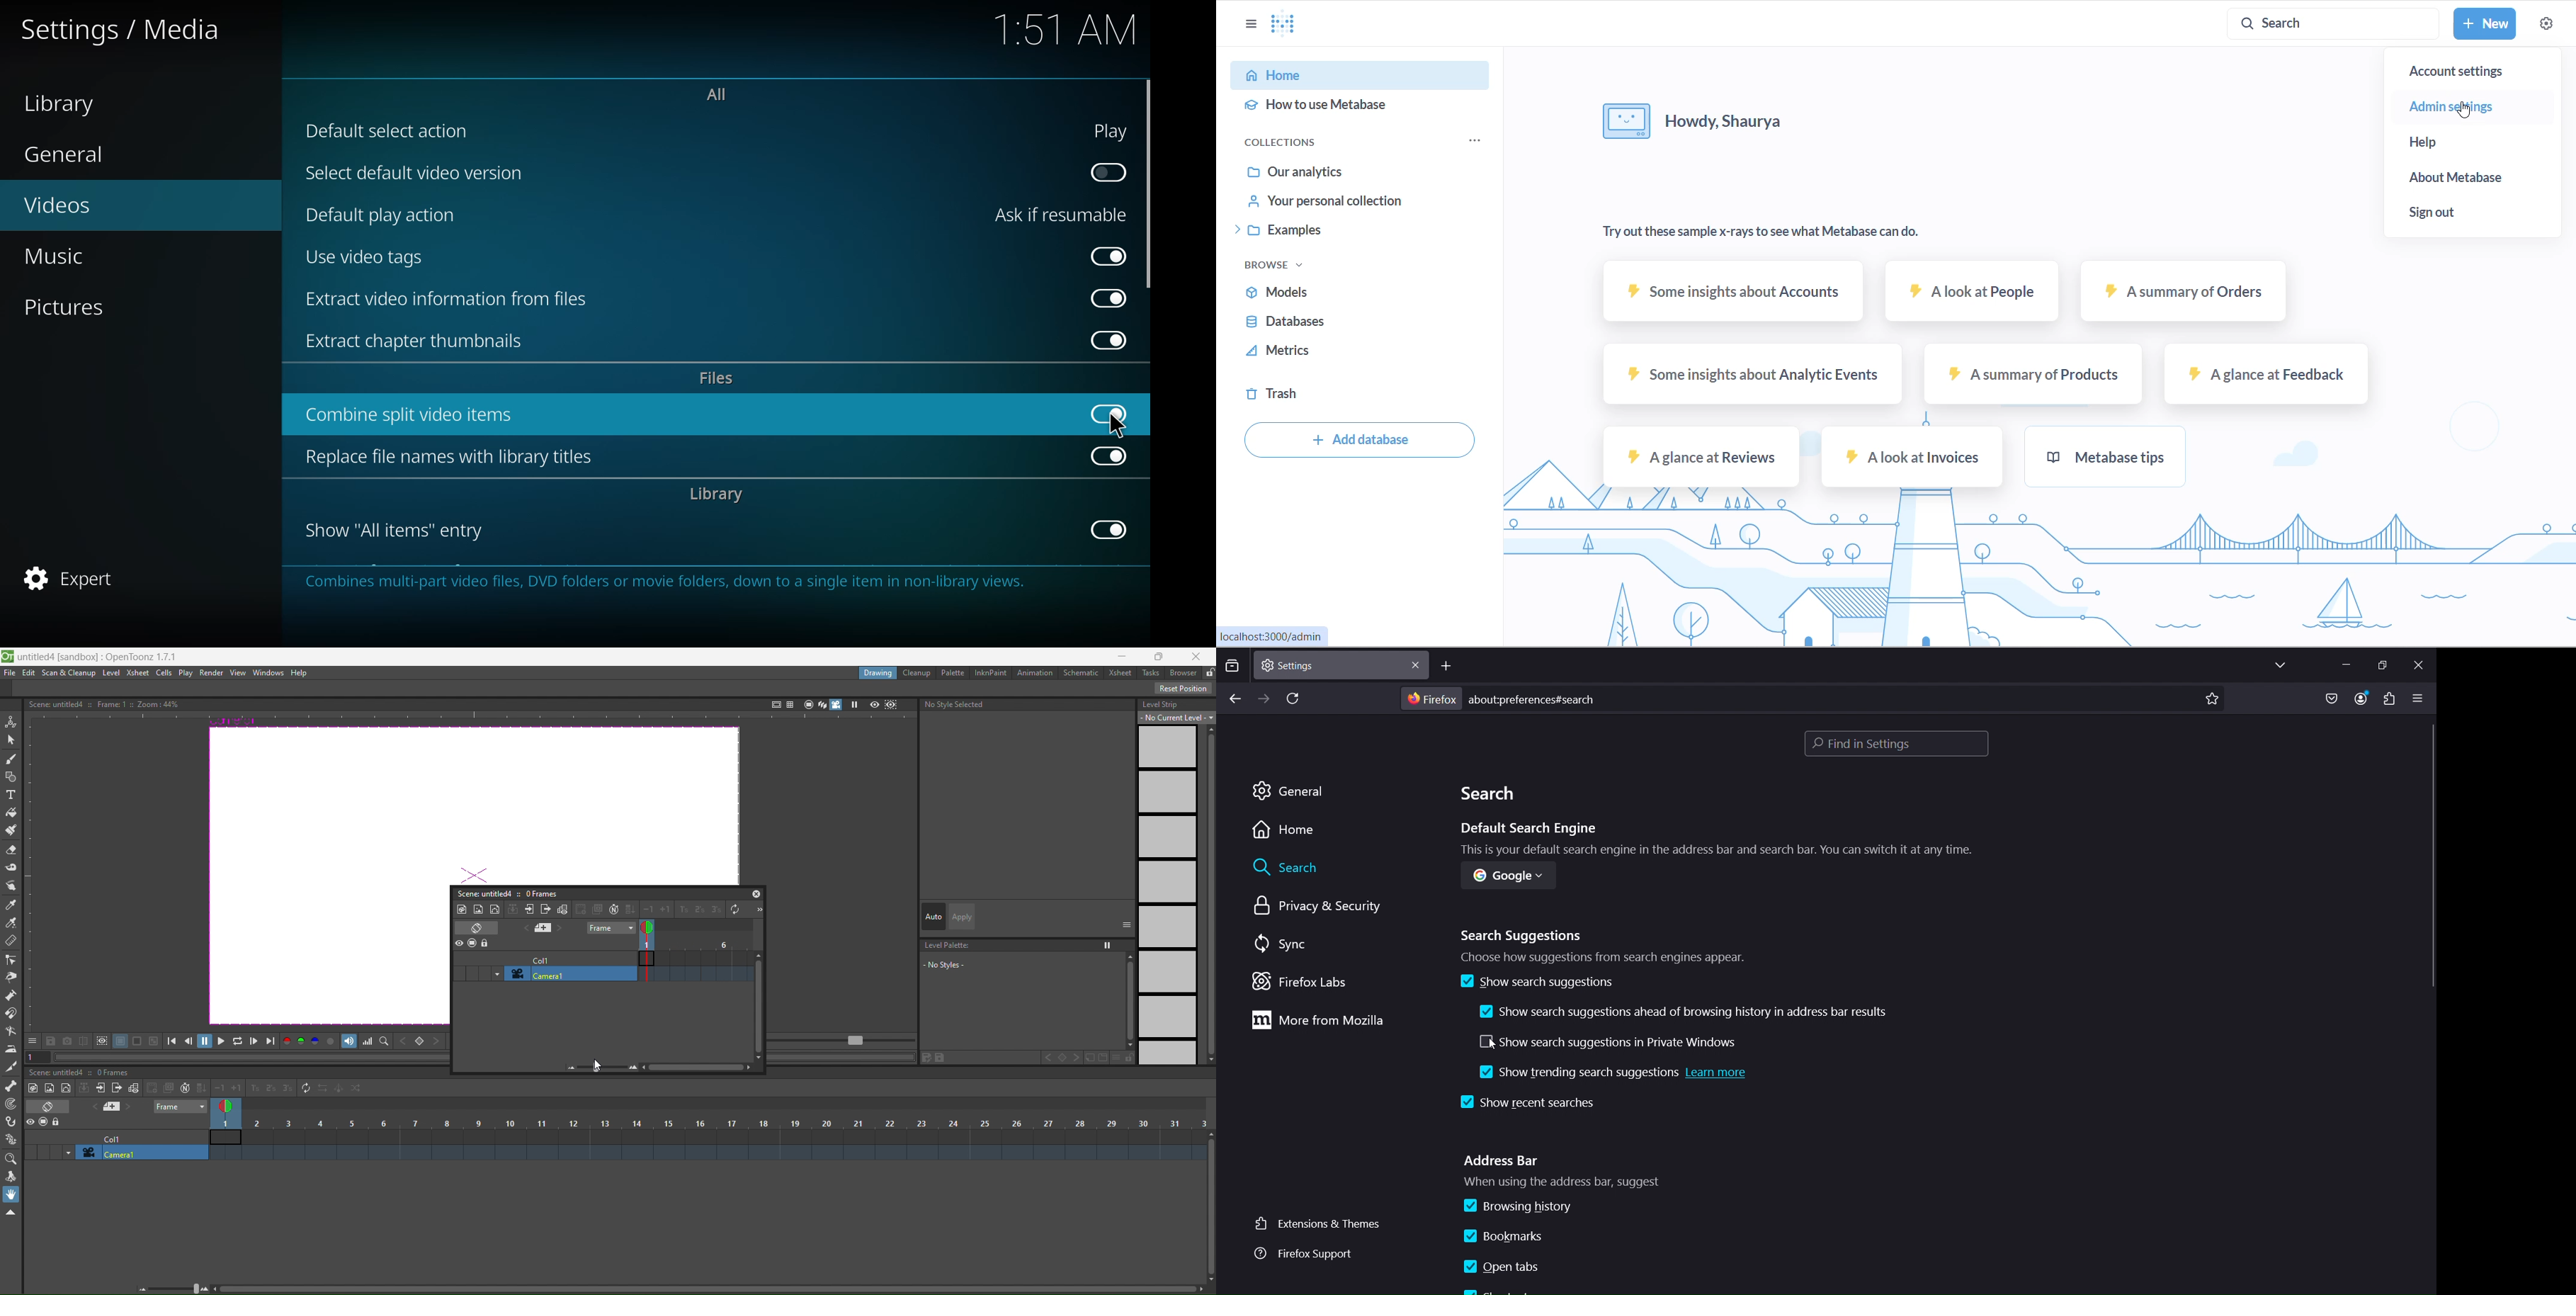 The width and height of the screenshot is (2576, 1316). I want to click on locator, so click(420, 1042).